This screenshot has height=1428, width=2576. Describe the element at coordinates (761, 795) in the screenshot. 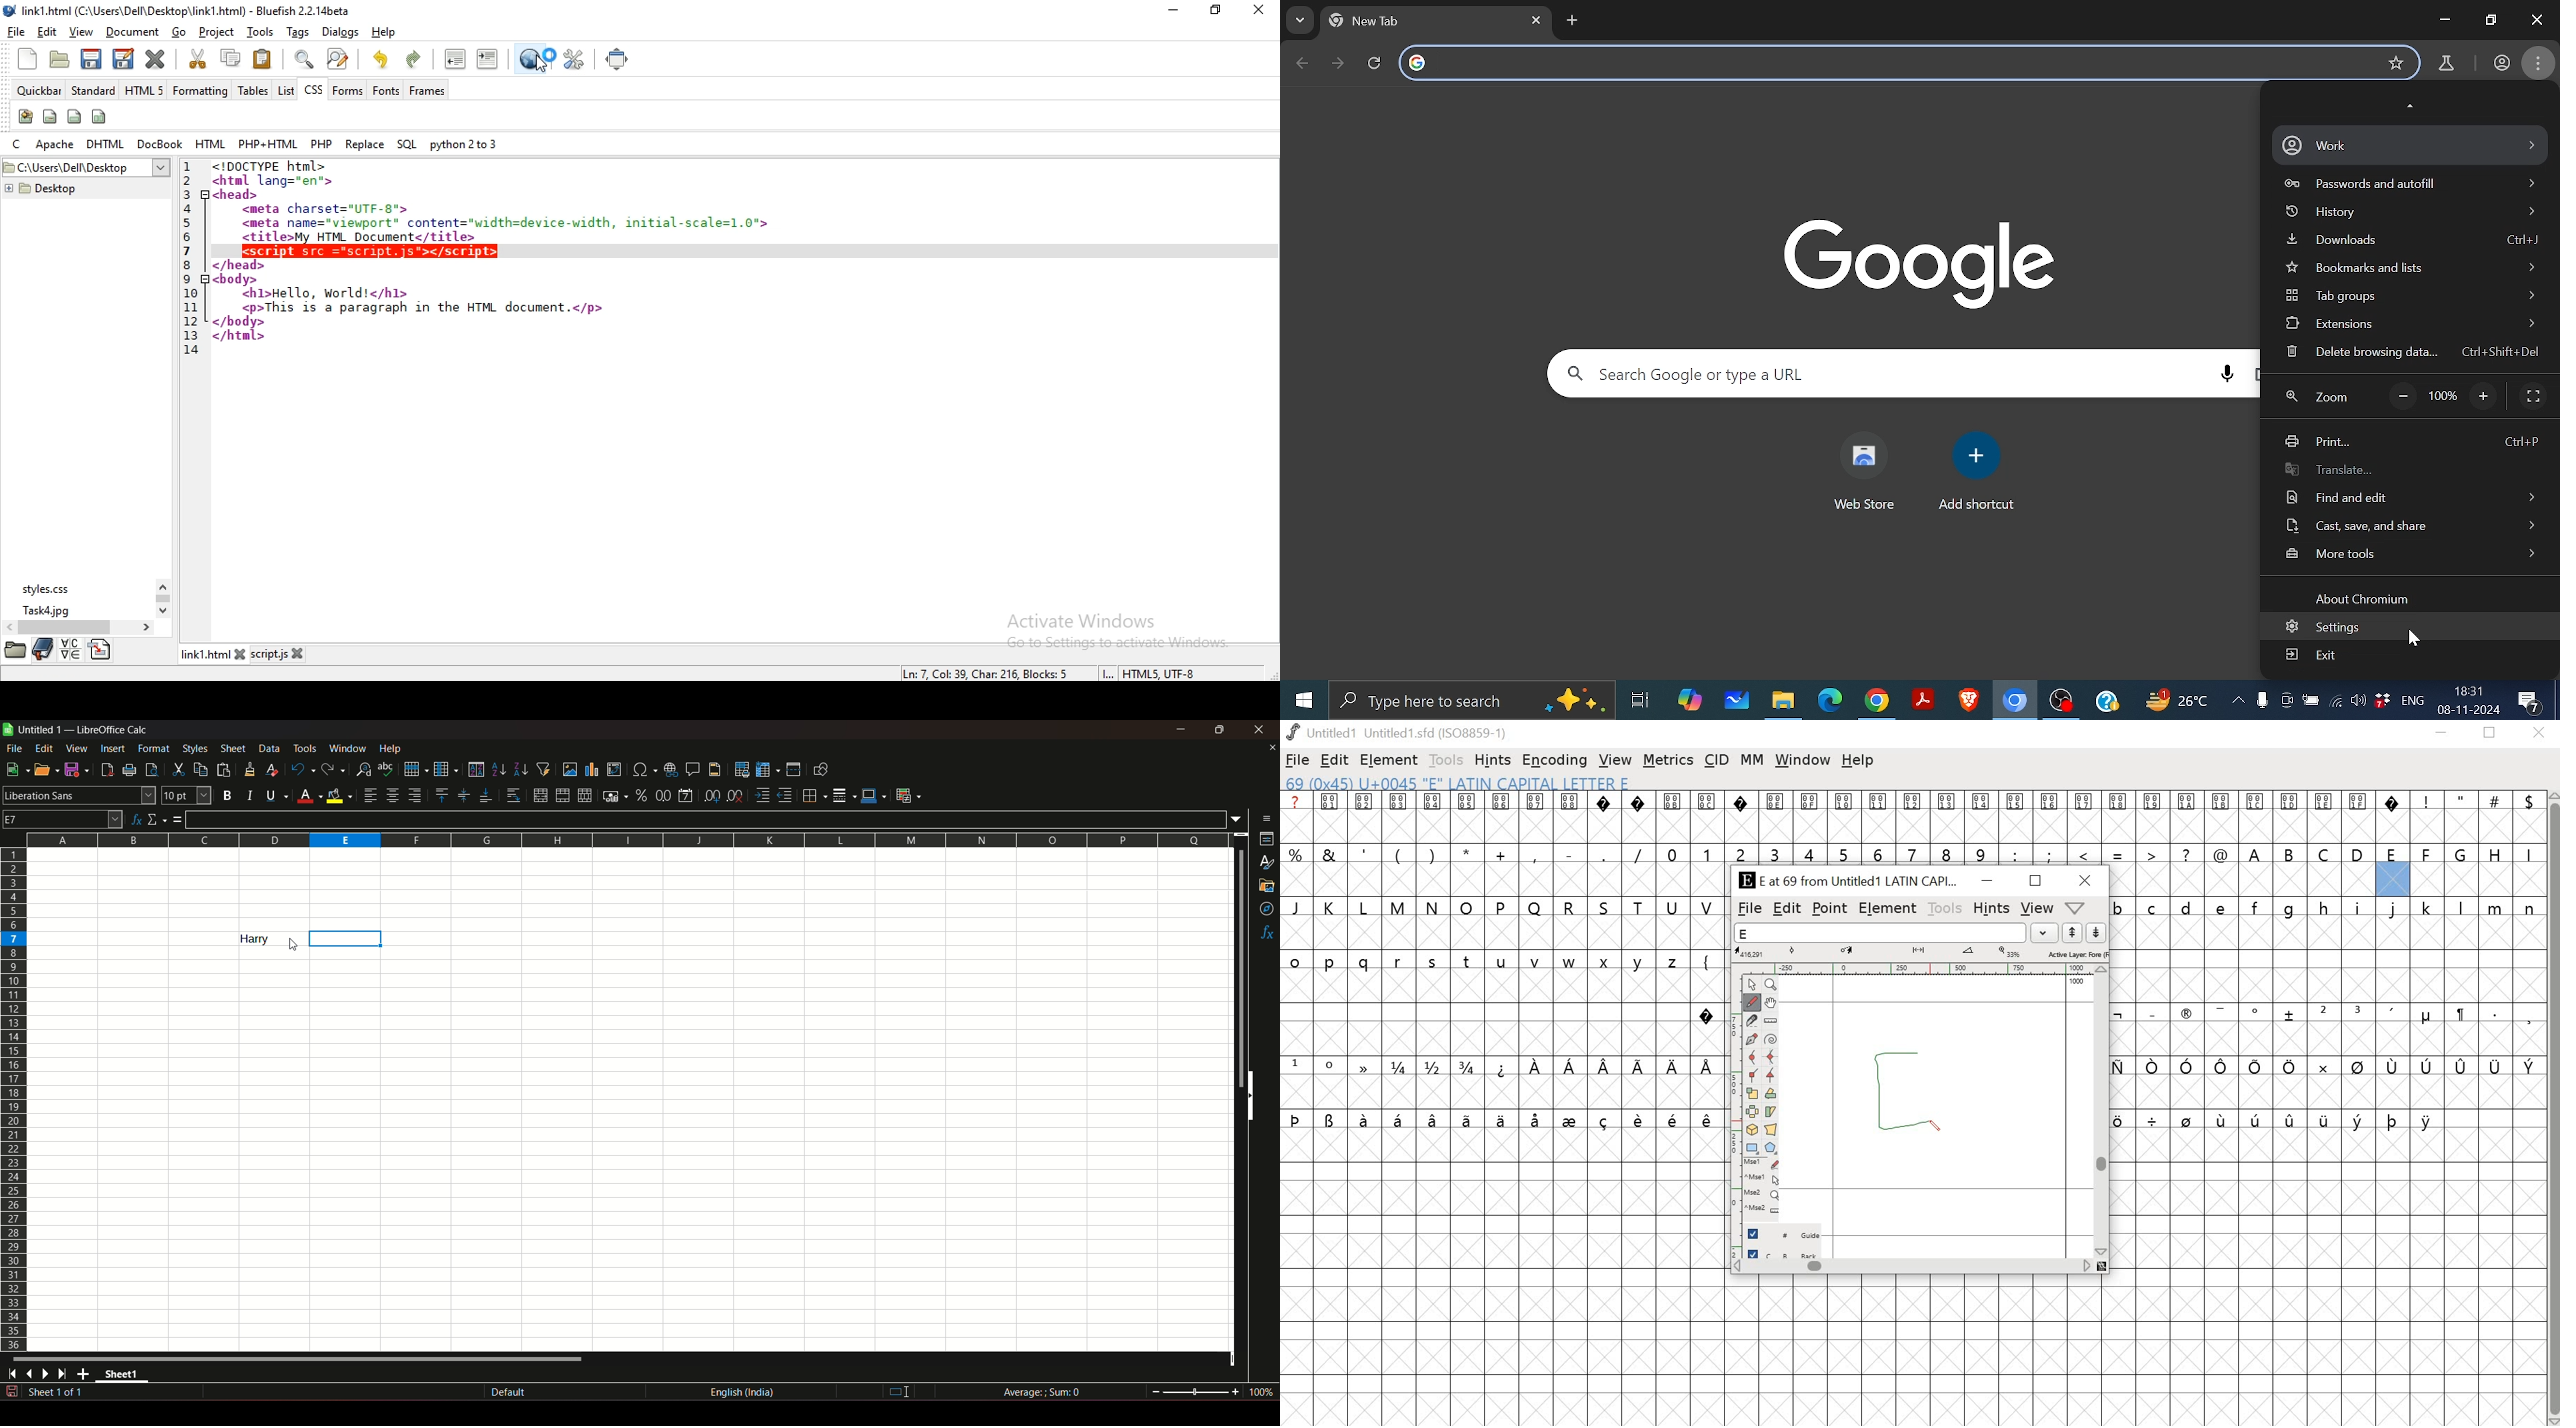

I see `increase indent` at that location.